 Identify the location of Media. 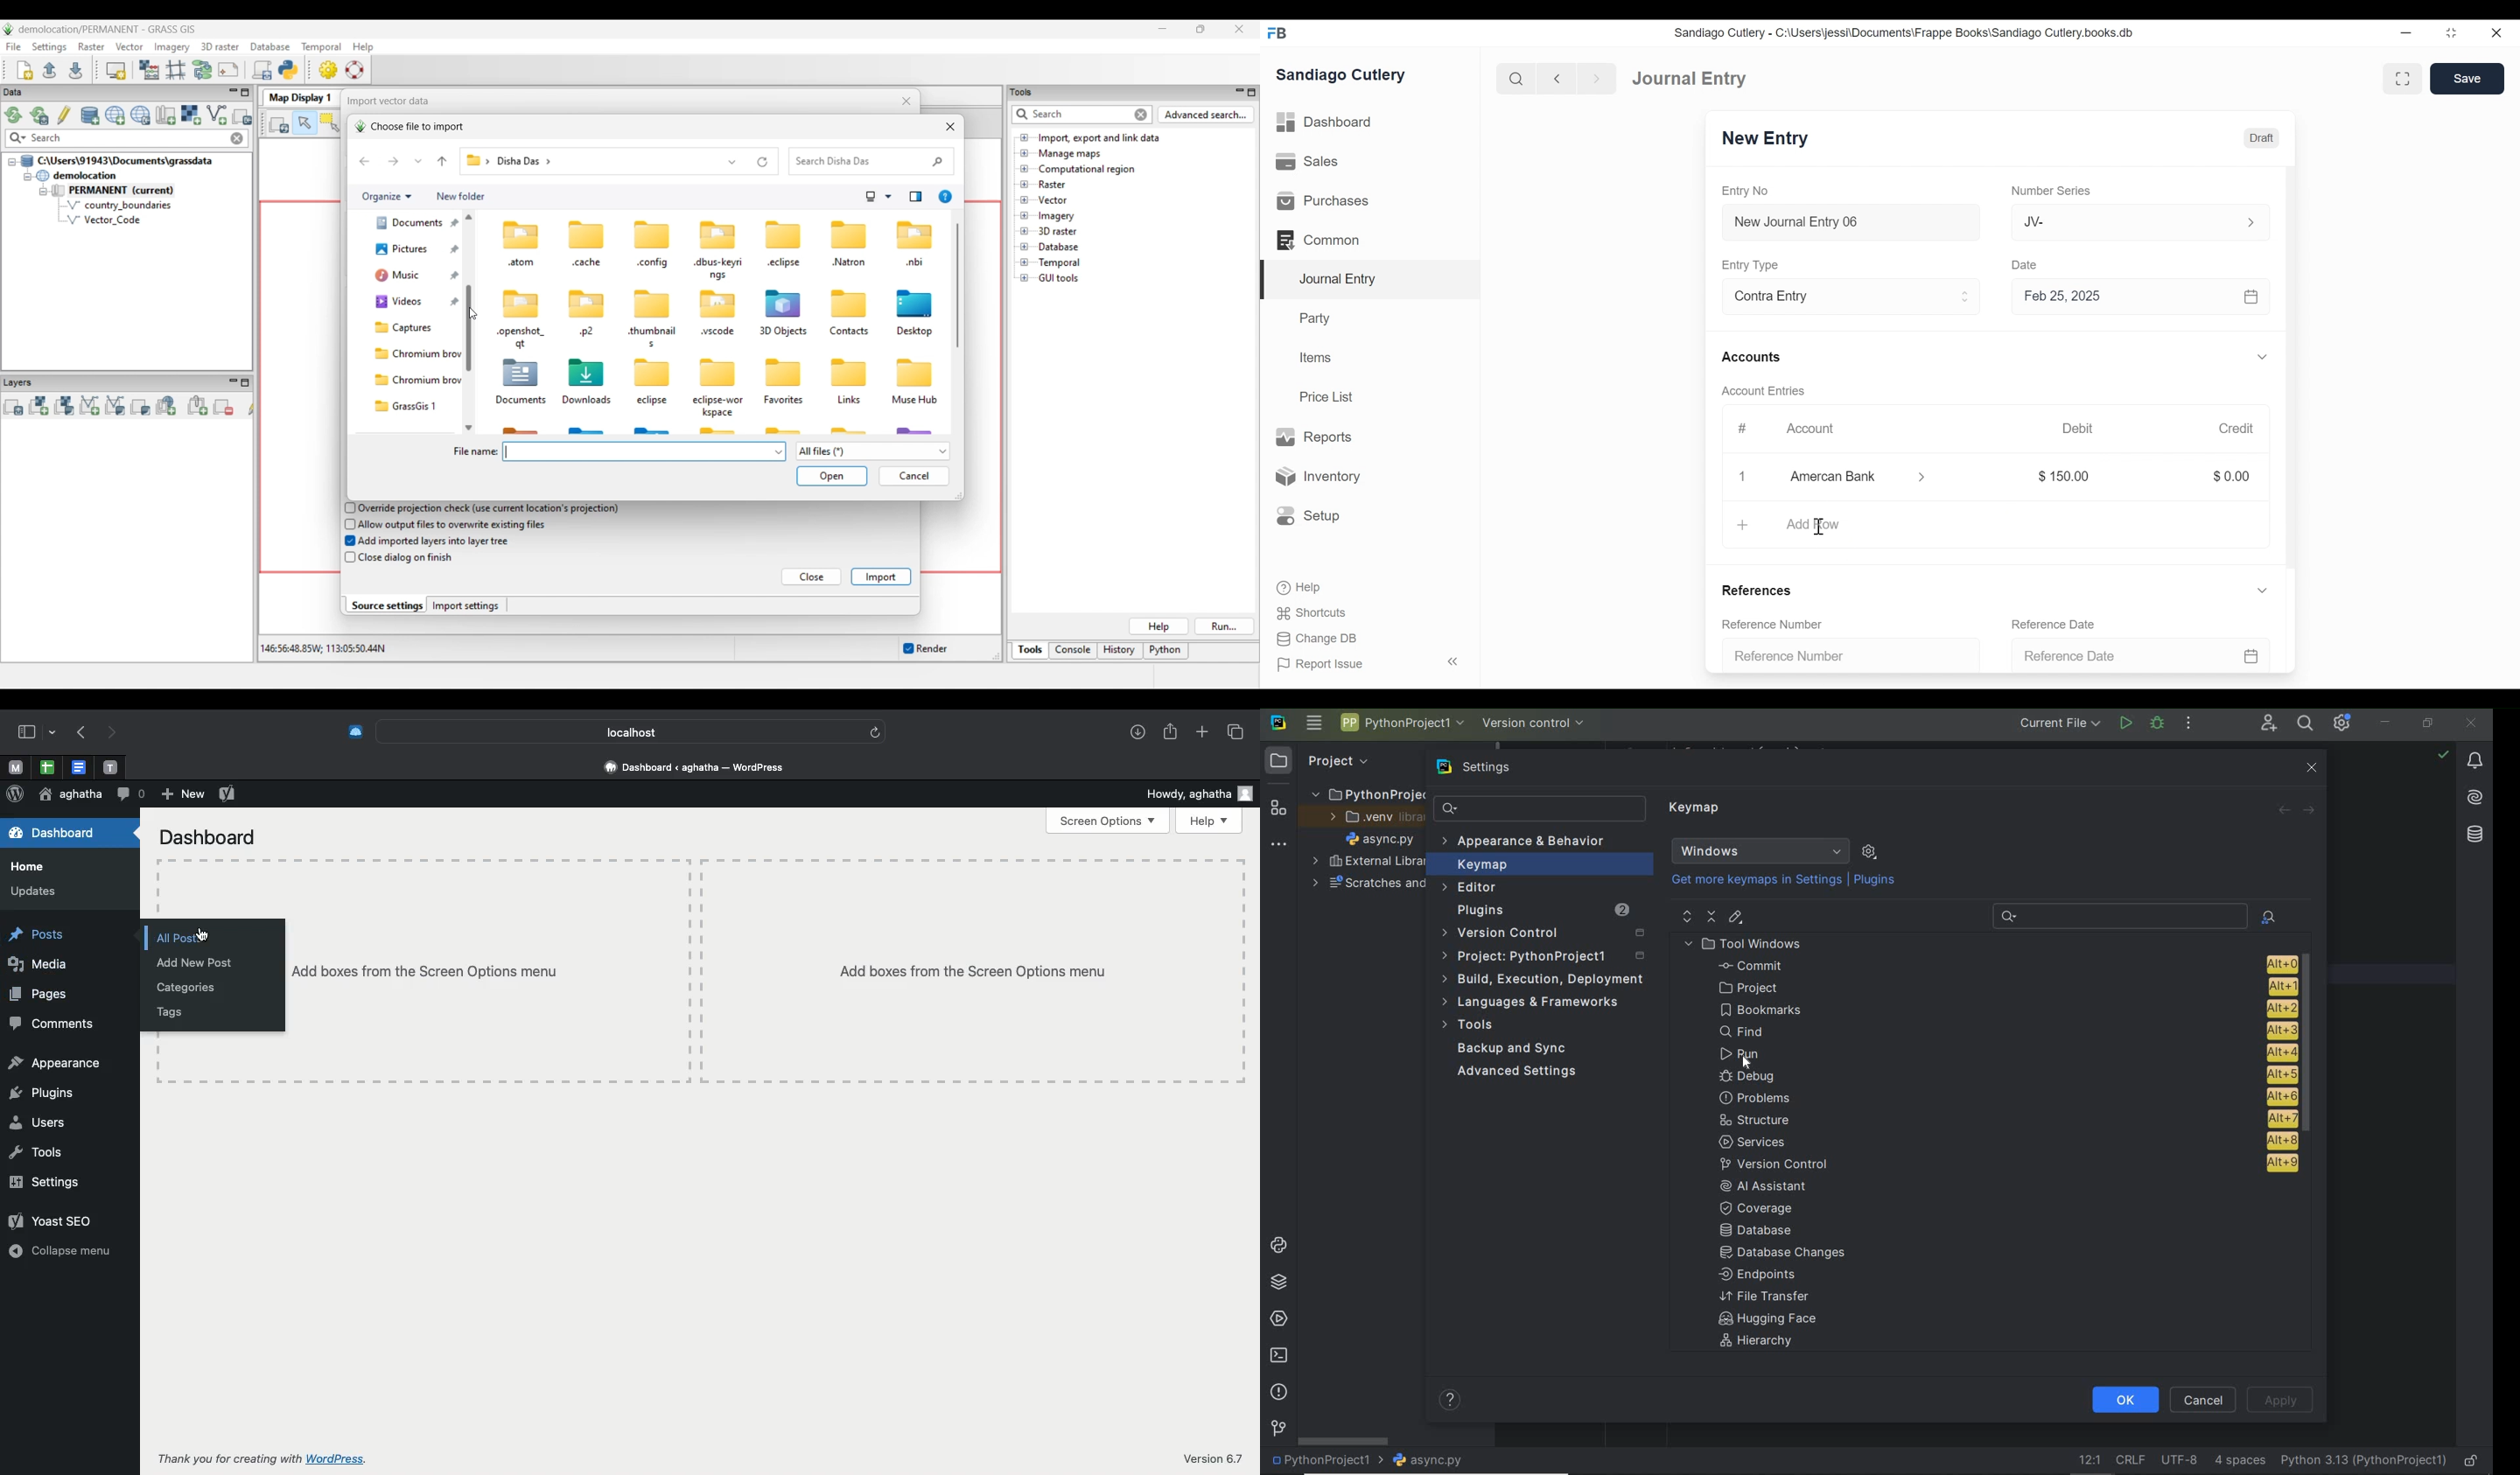
(46, 967).